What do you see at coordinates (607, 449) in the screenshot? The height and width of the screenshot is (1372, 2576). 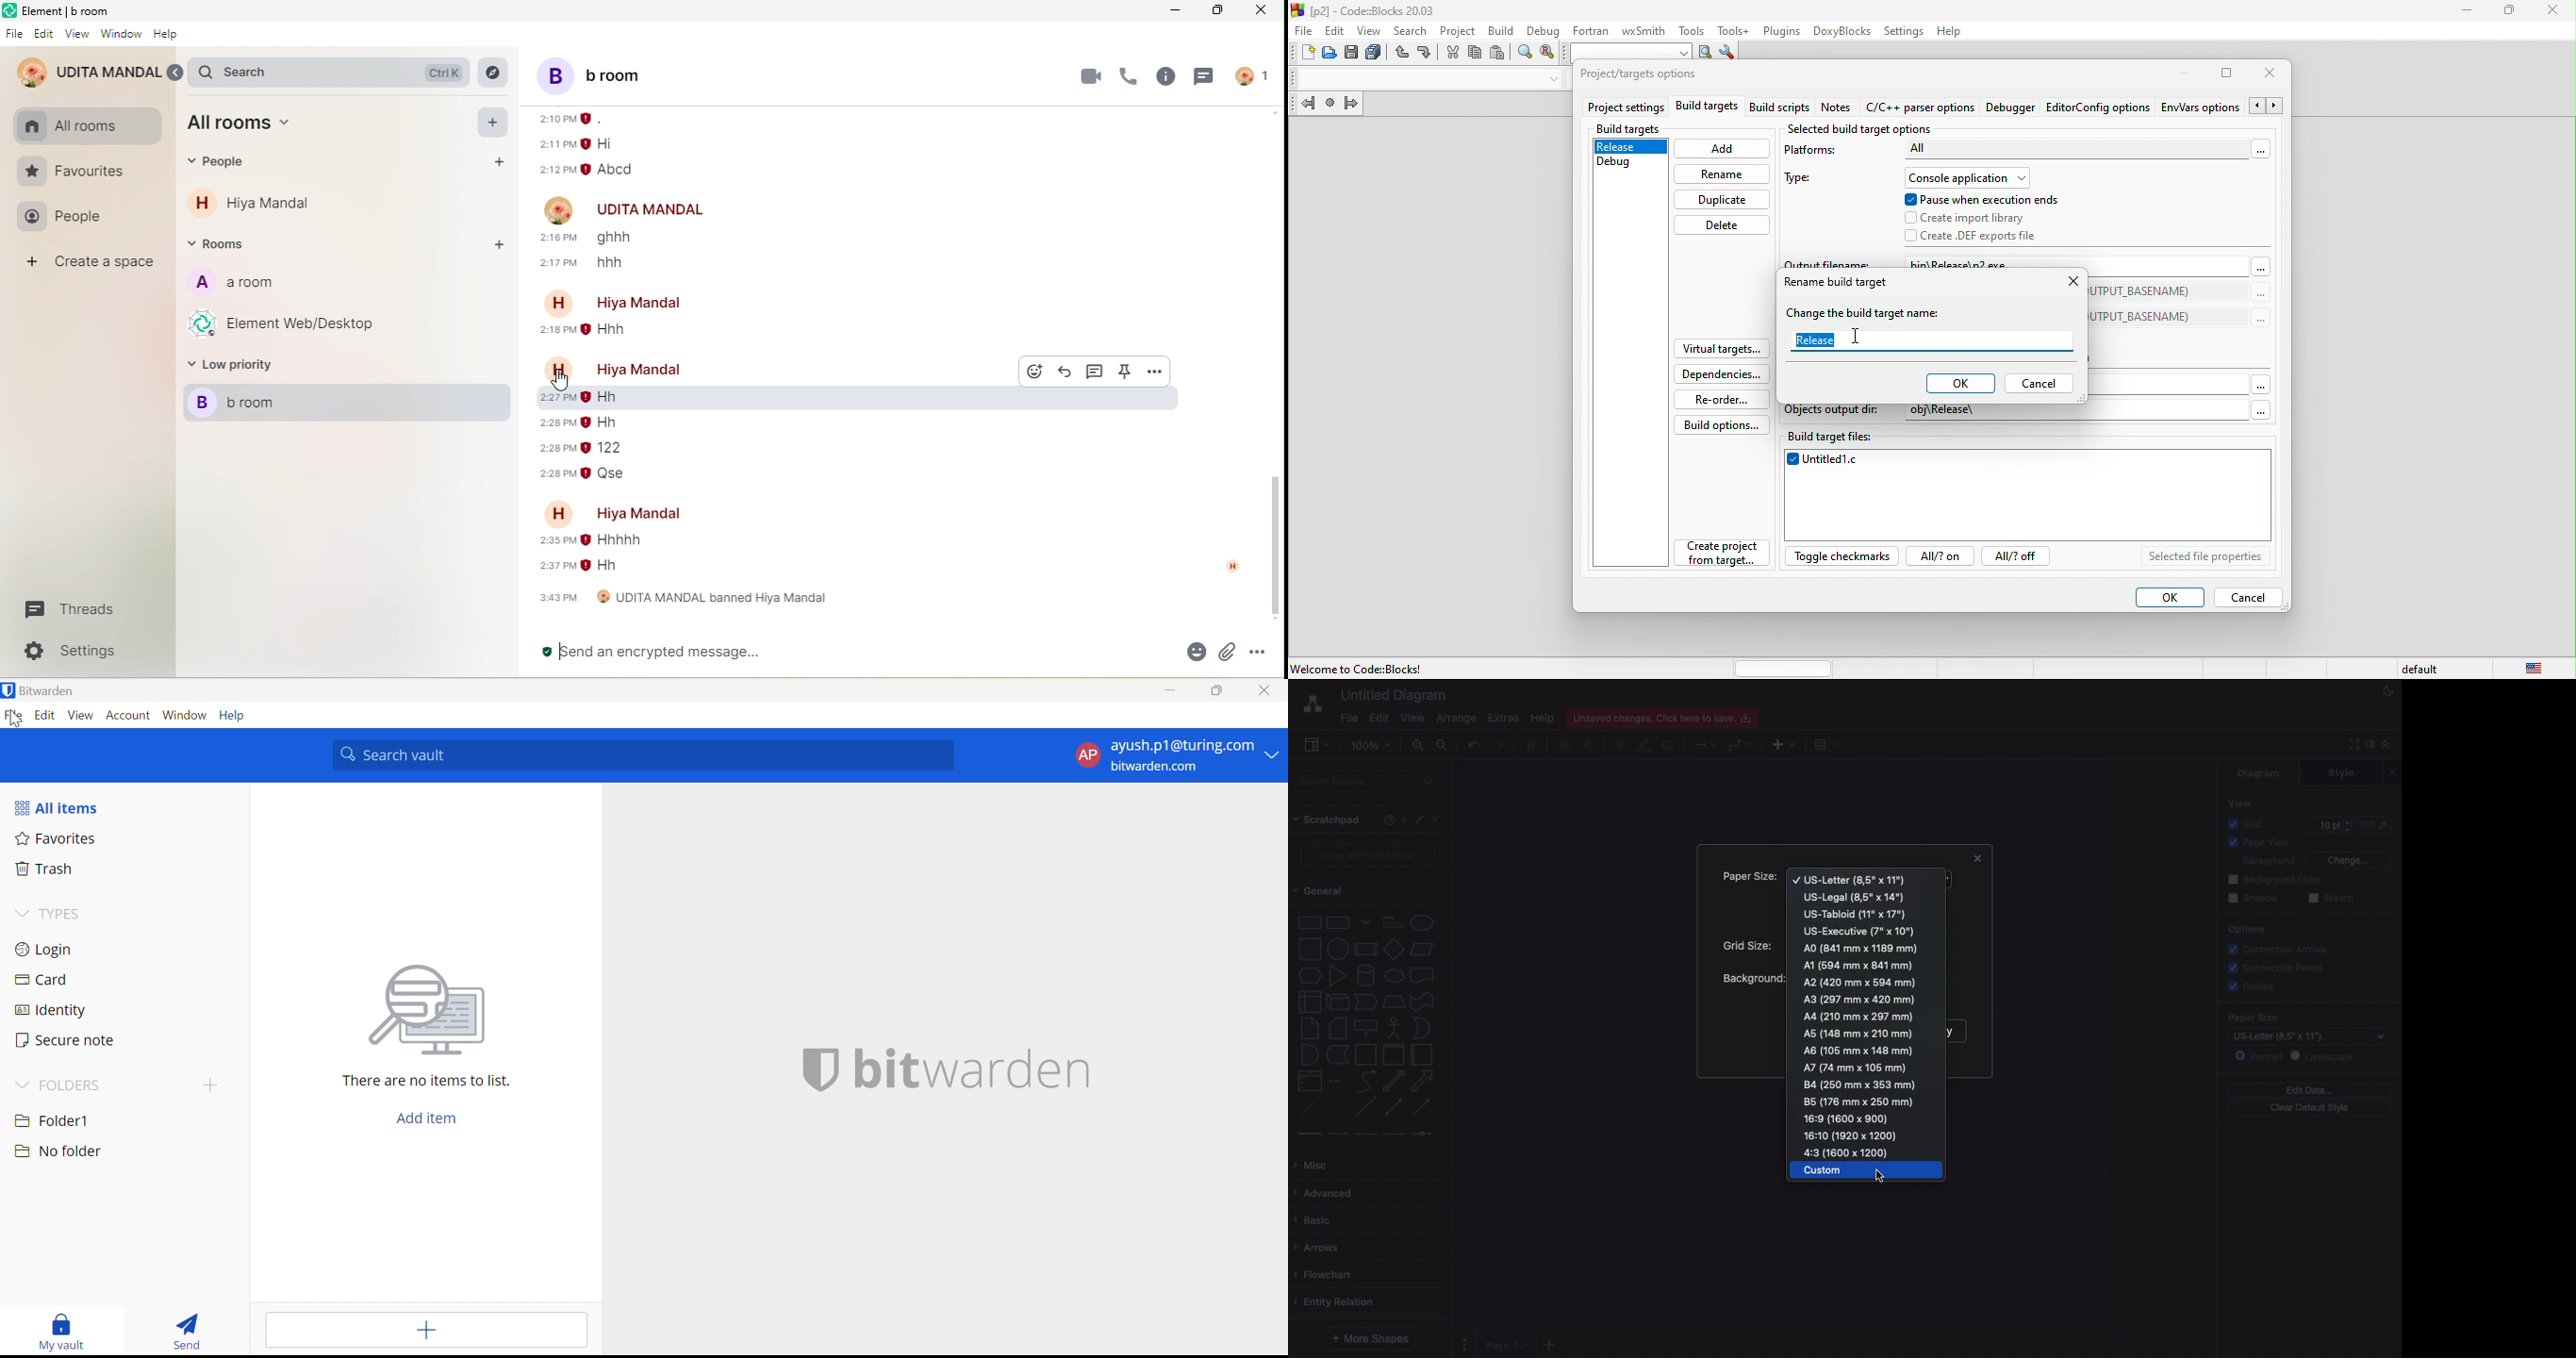 I see `122-older message from hiya mandal` at bounding box center [607, 449].